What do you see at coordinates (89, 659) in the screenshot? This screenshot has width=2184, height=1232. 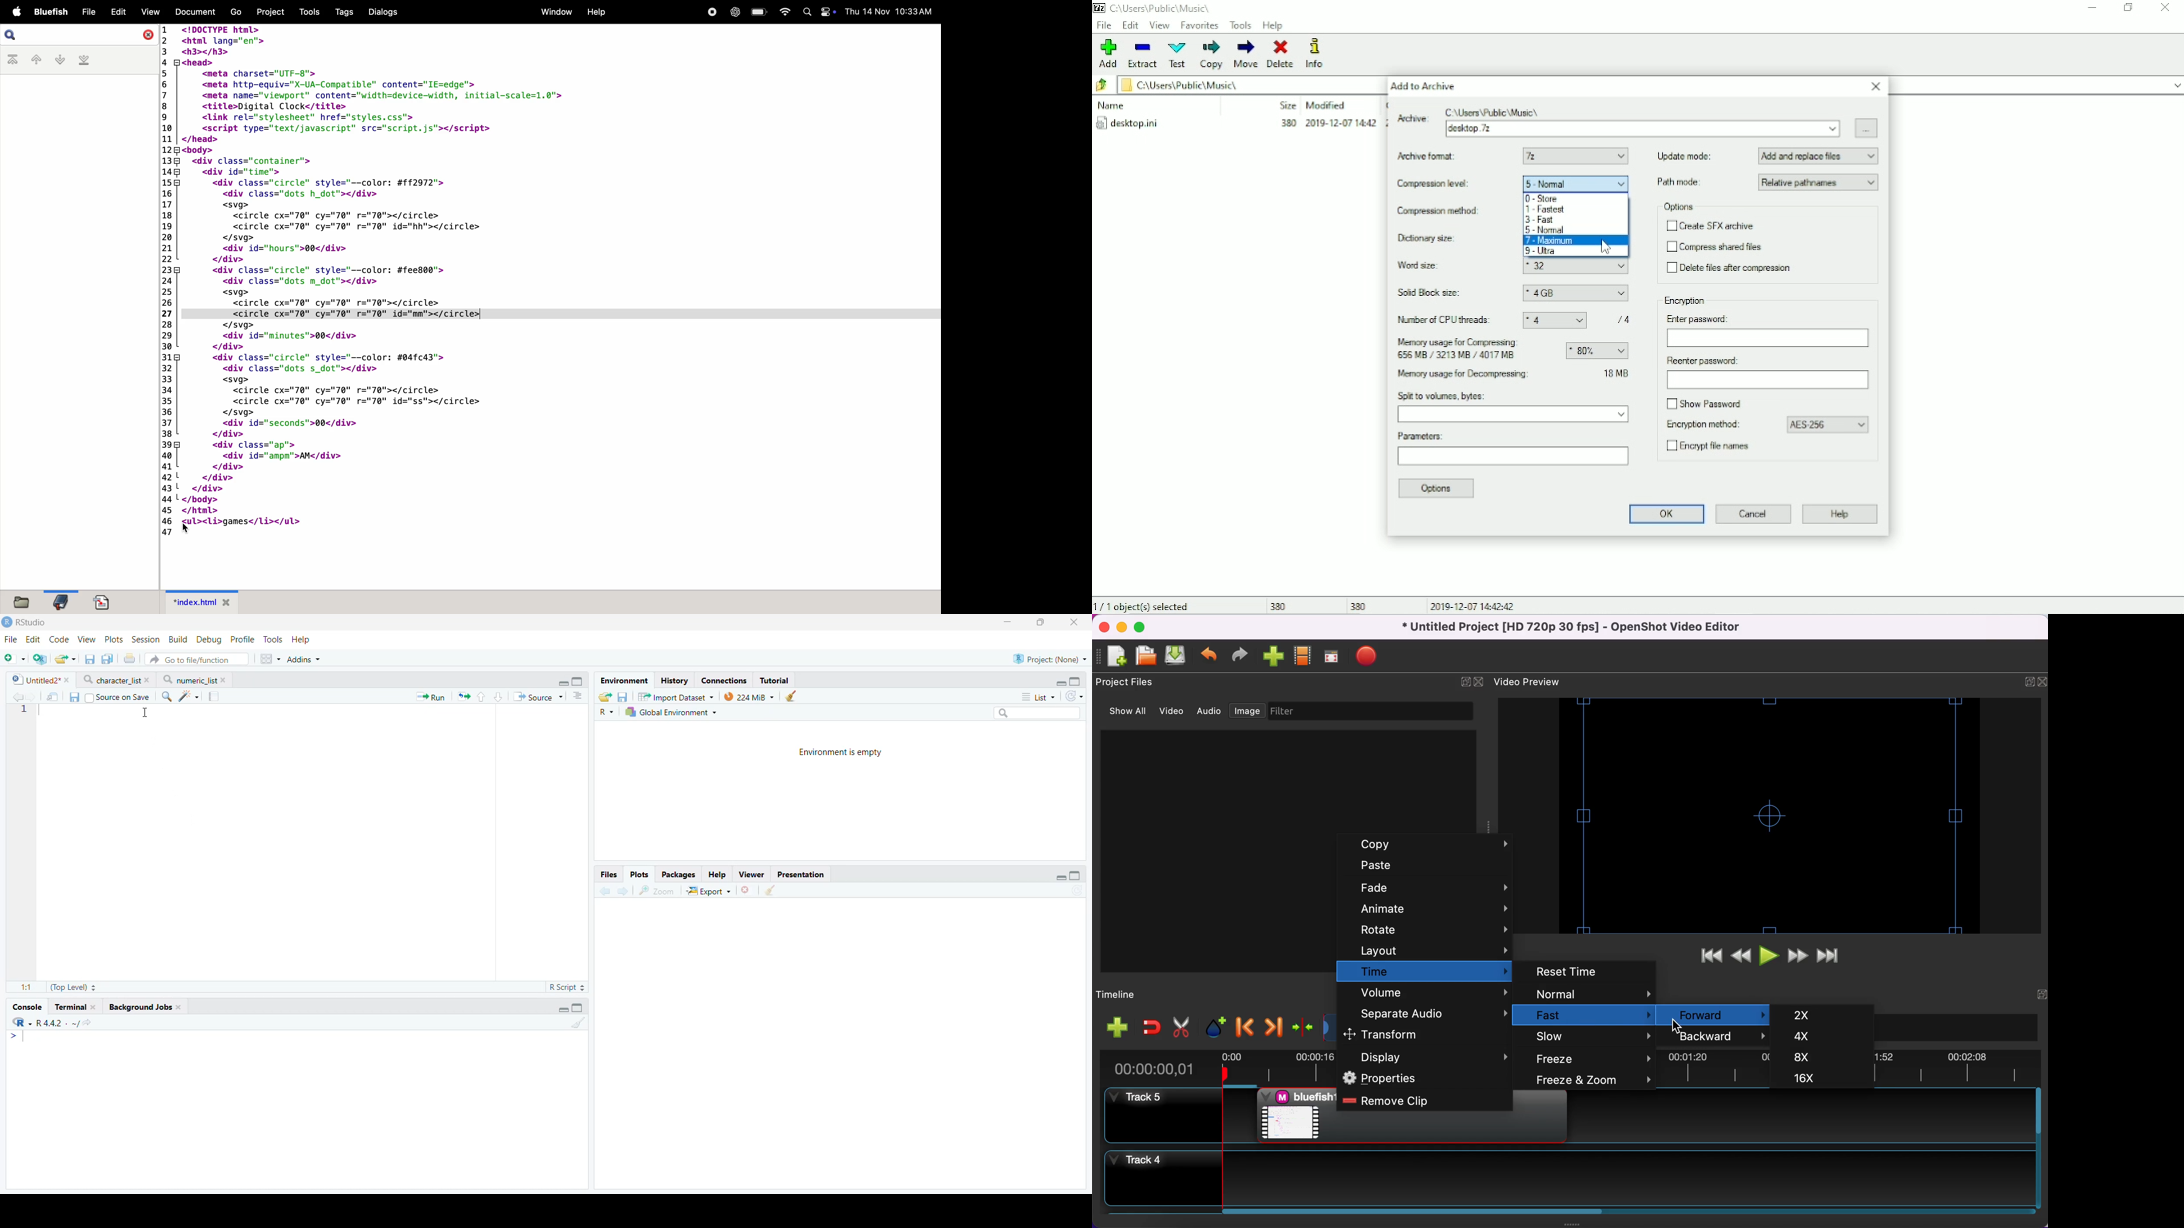 I see `Save current file` at bounding box center [89, 659].